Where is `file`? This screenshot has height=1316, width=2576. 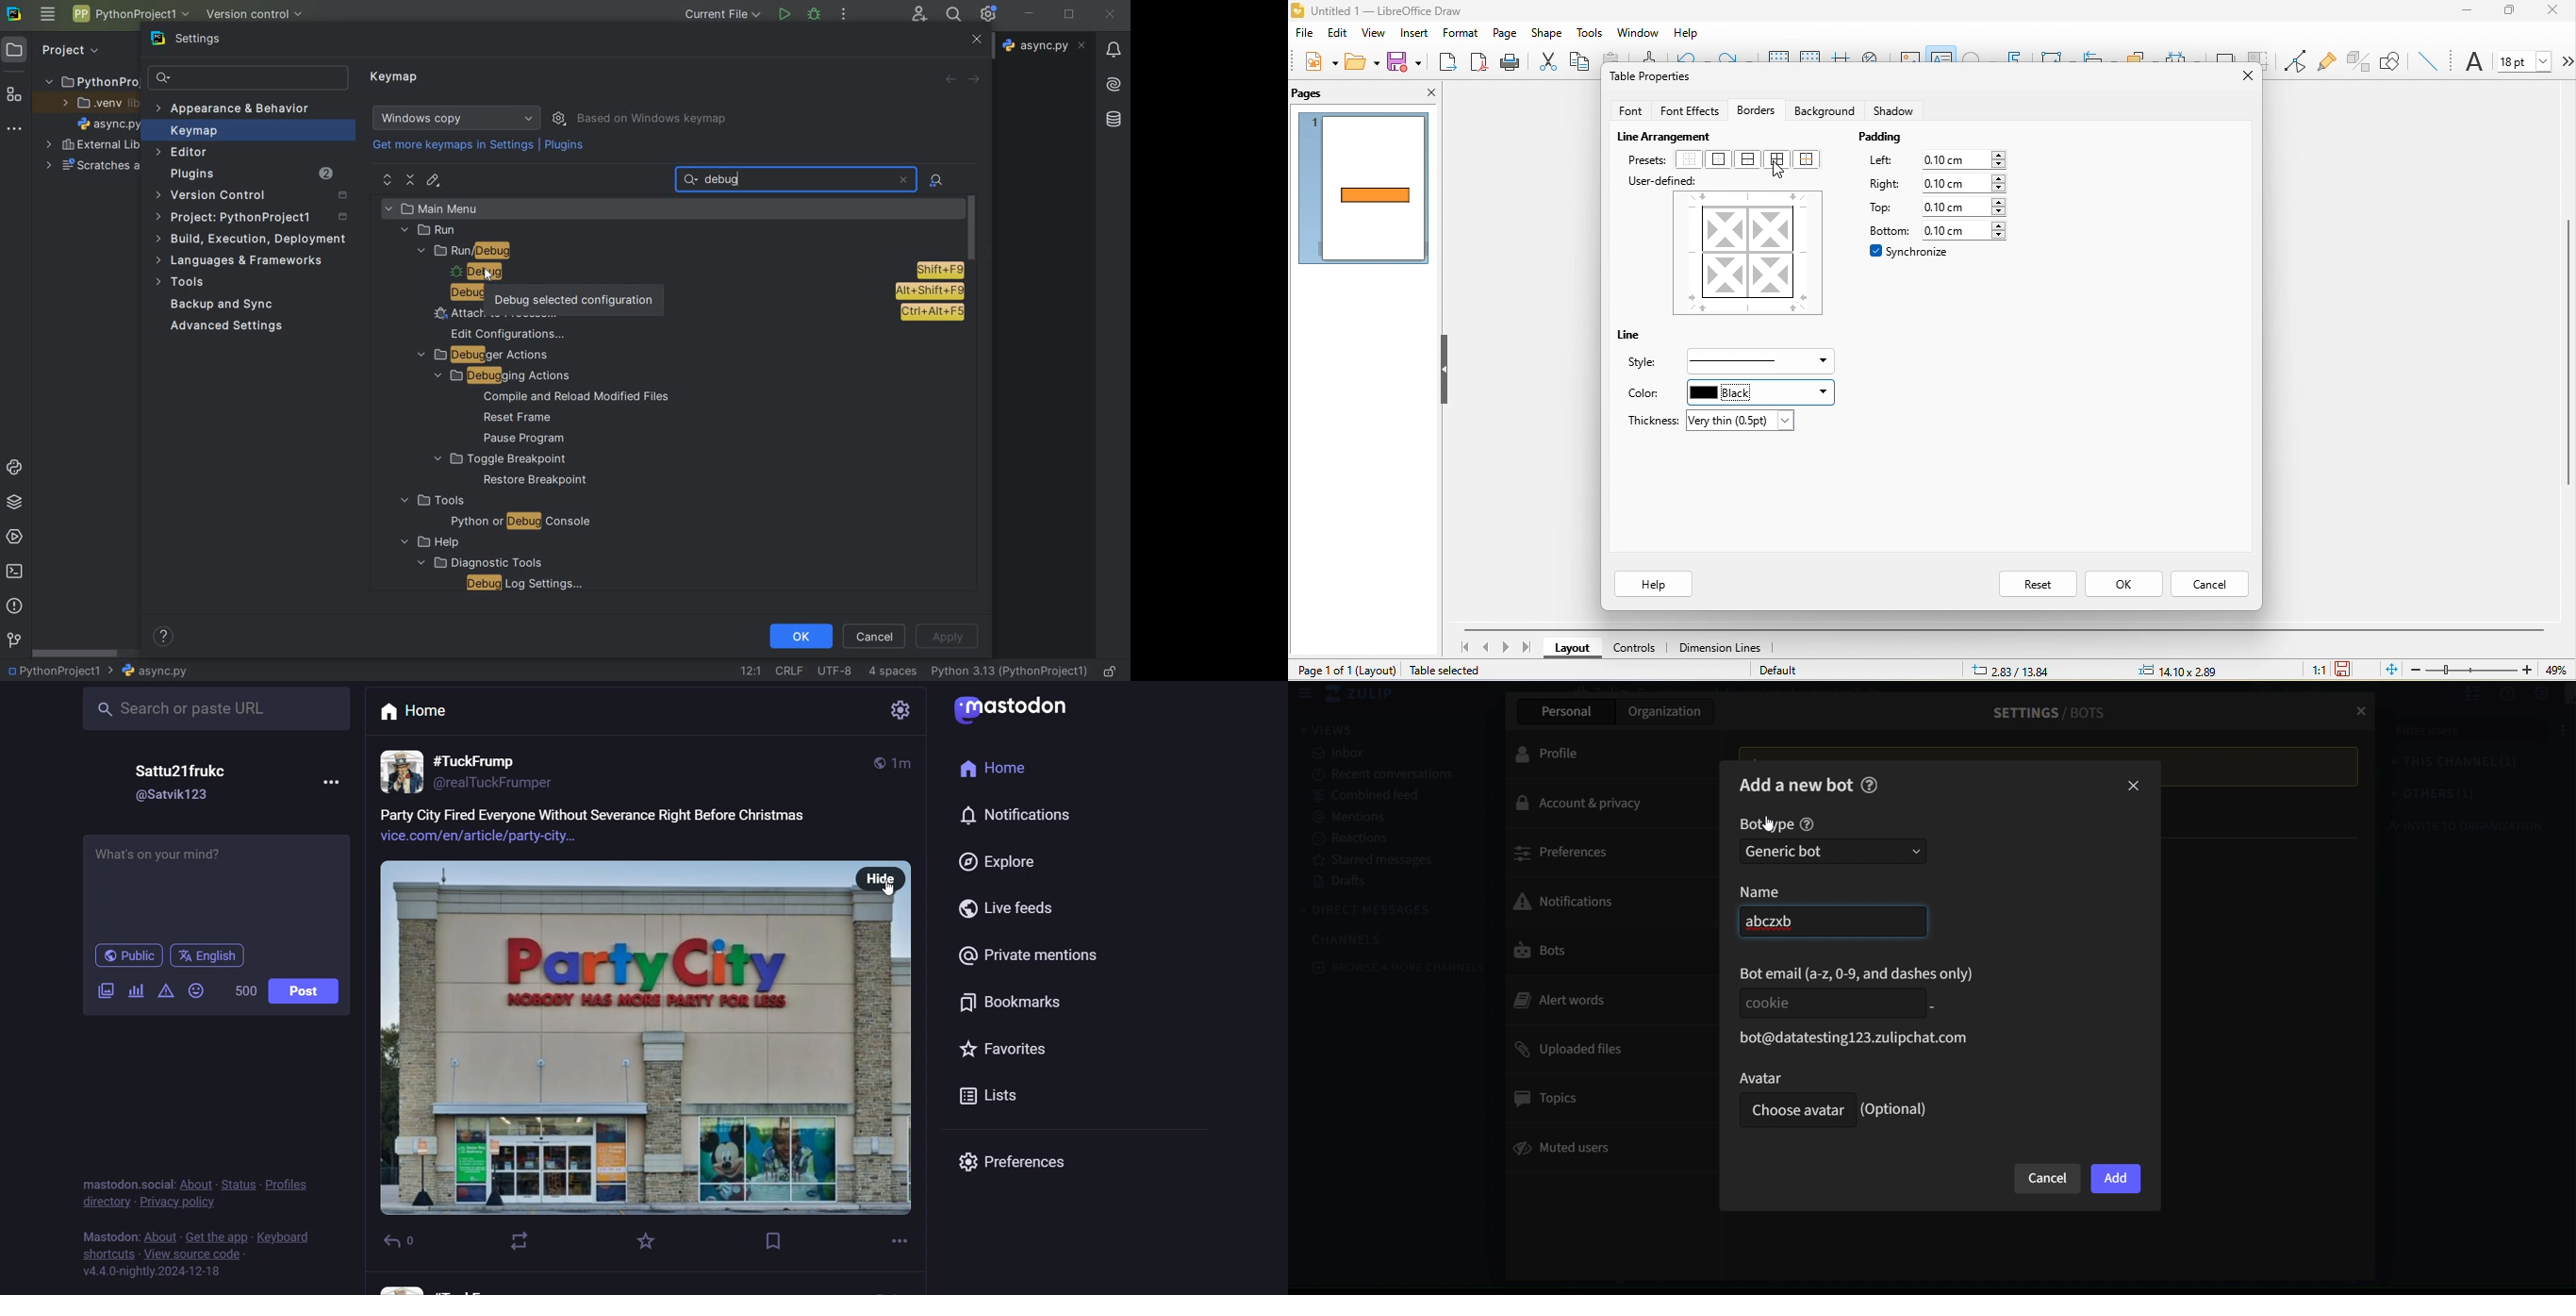
file is located at coordinates (1301, 33).